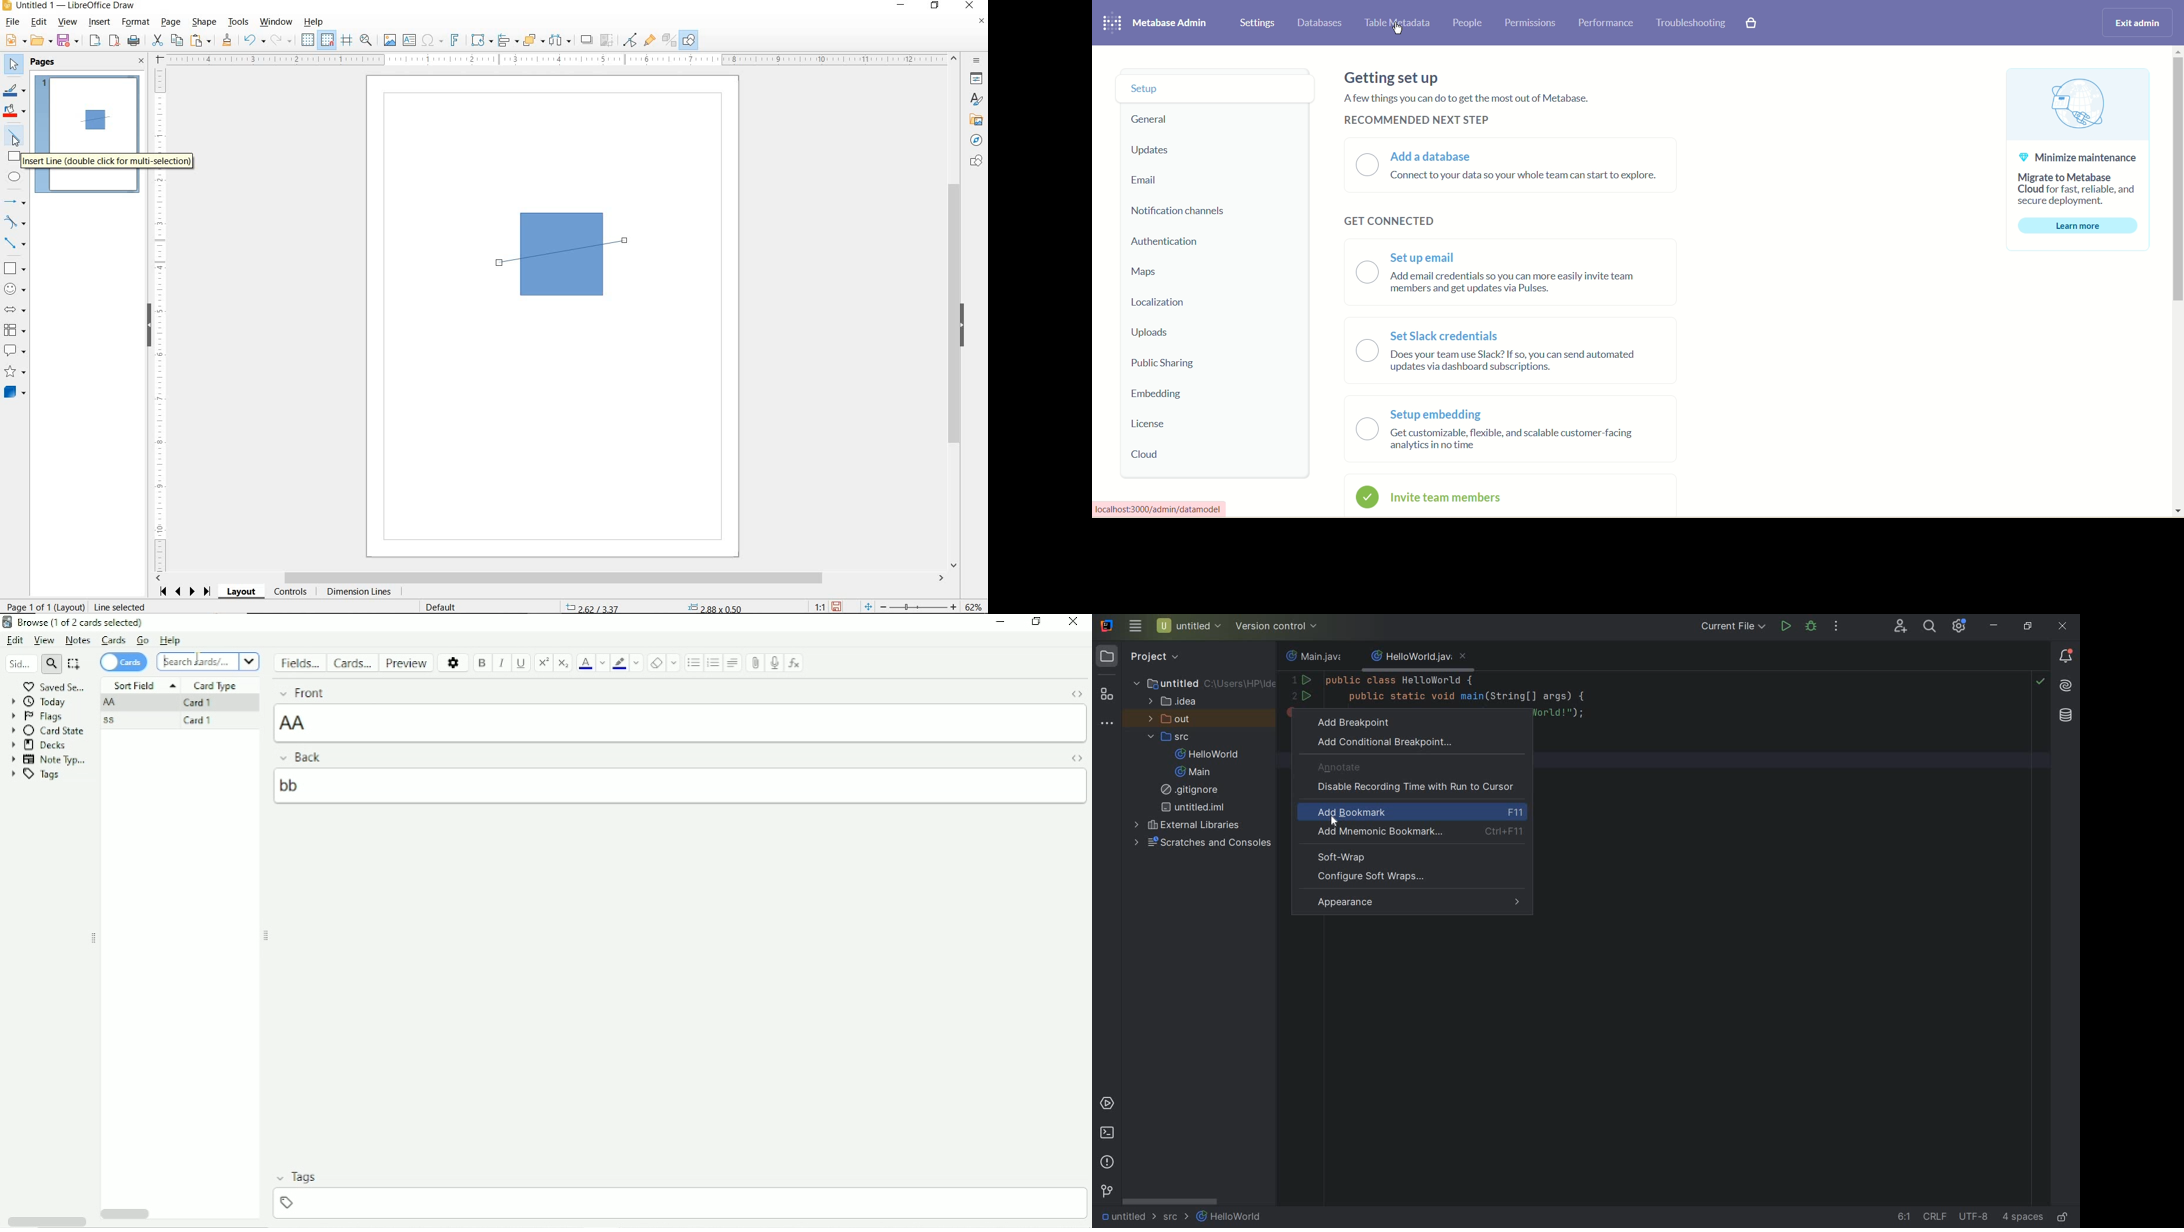  Describe the element at coordinates (302, 663) in the screenshot. I see `Fields` at that location.